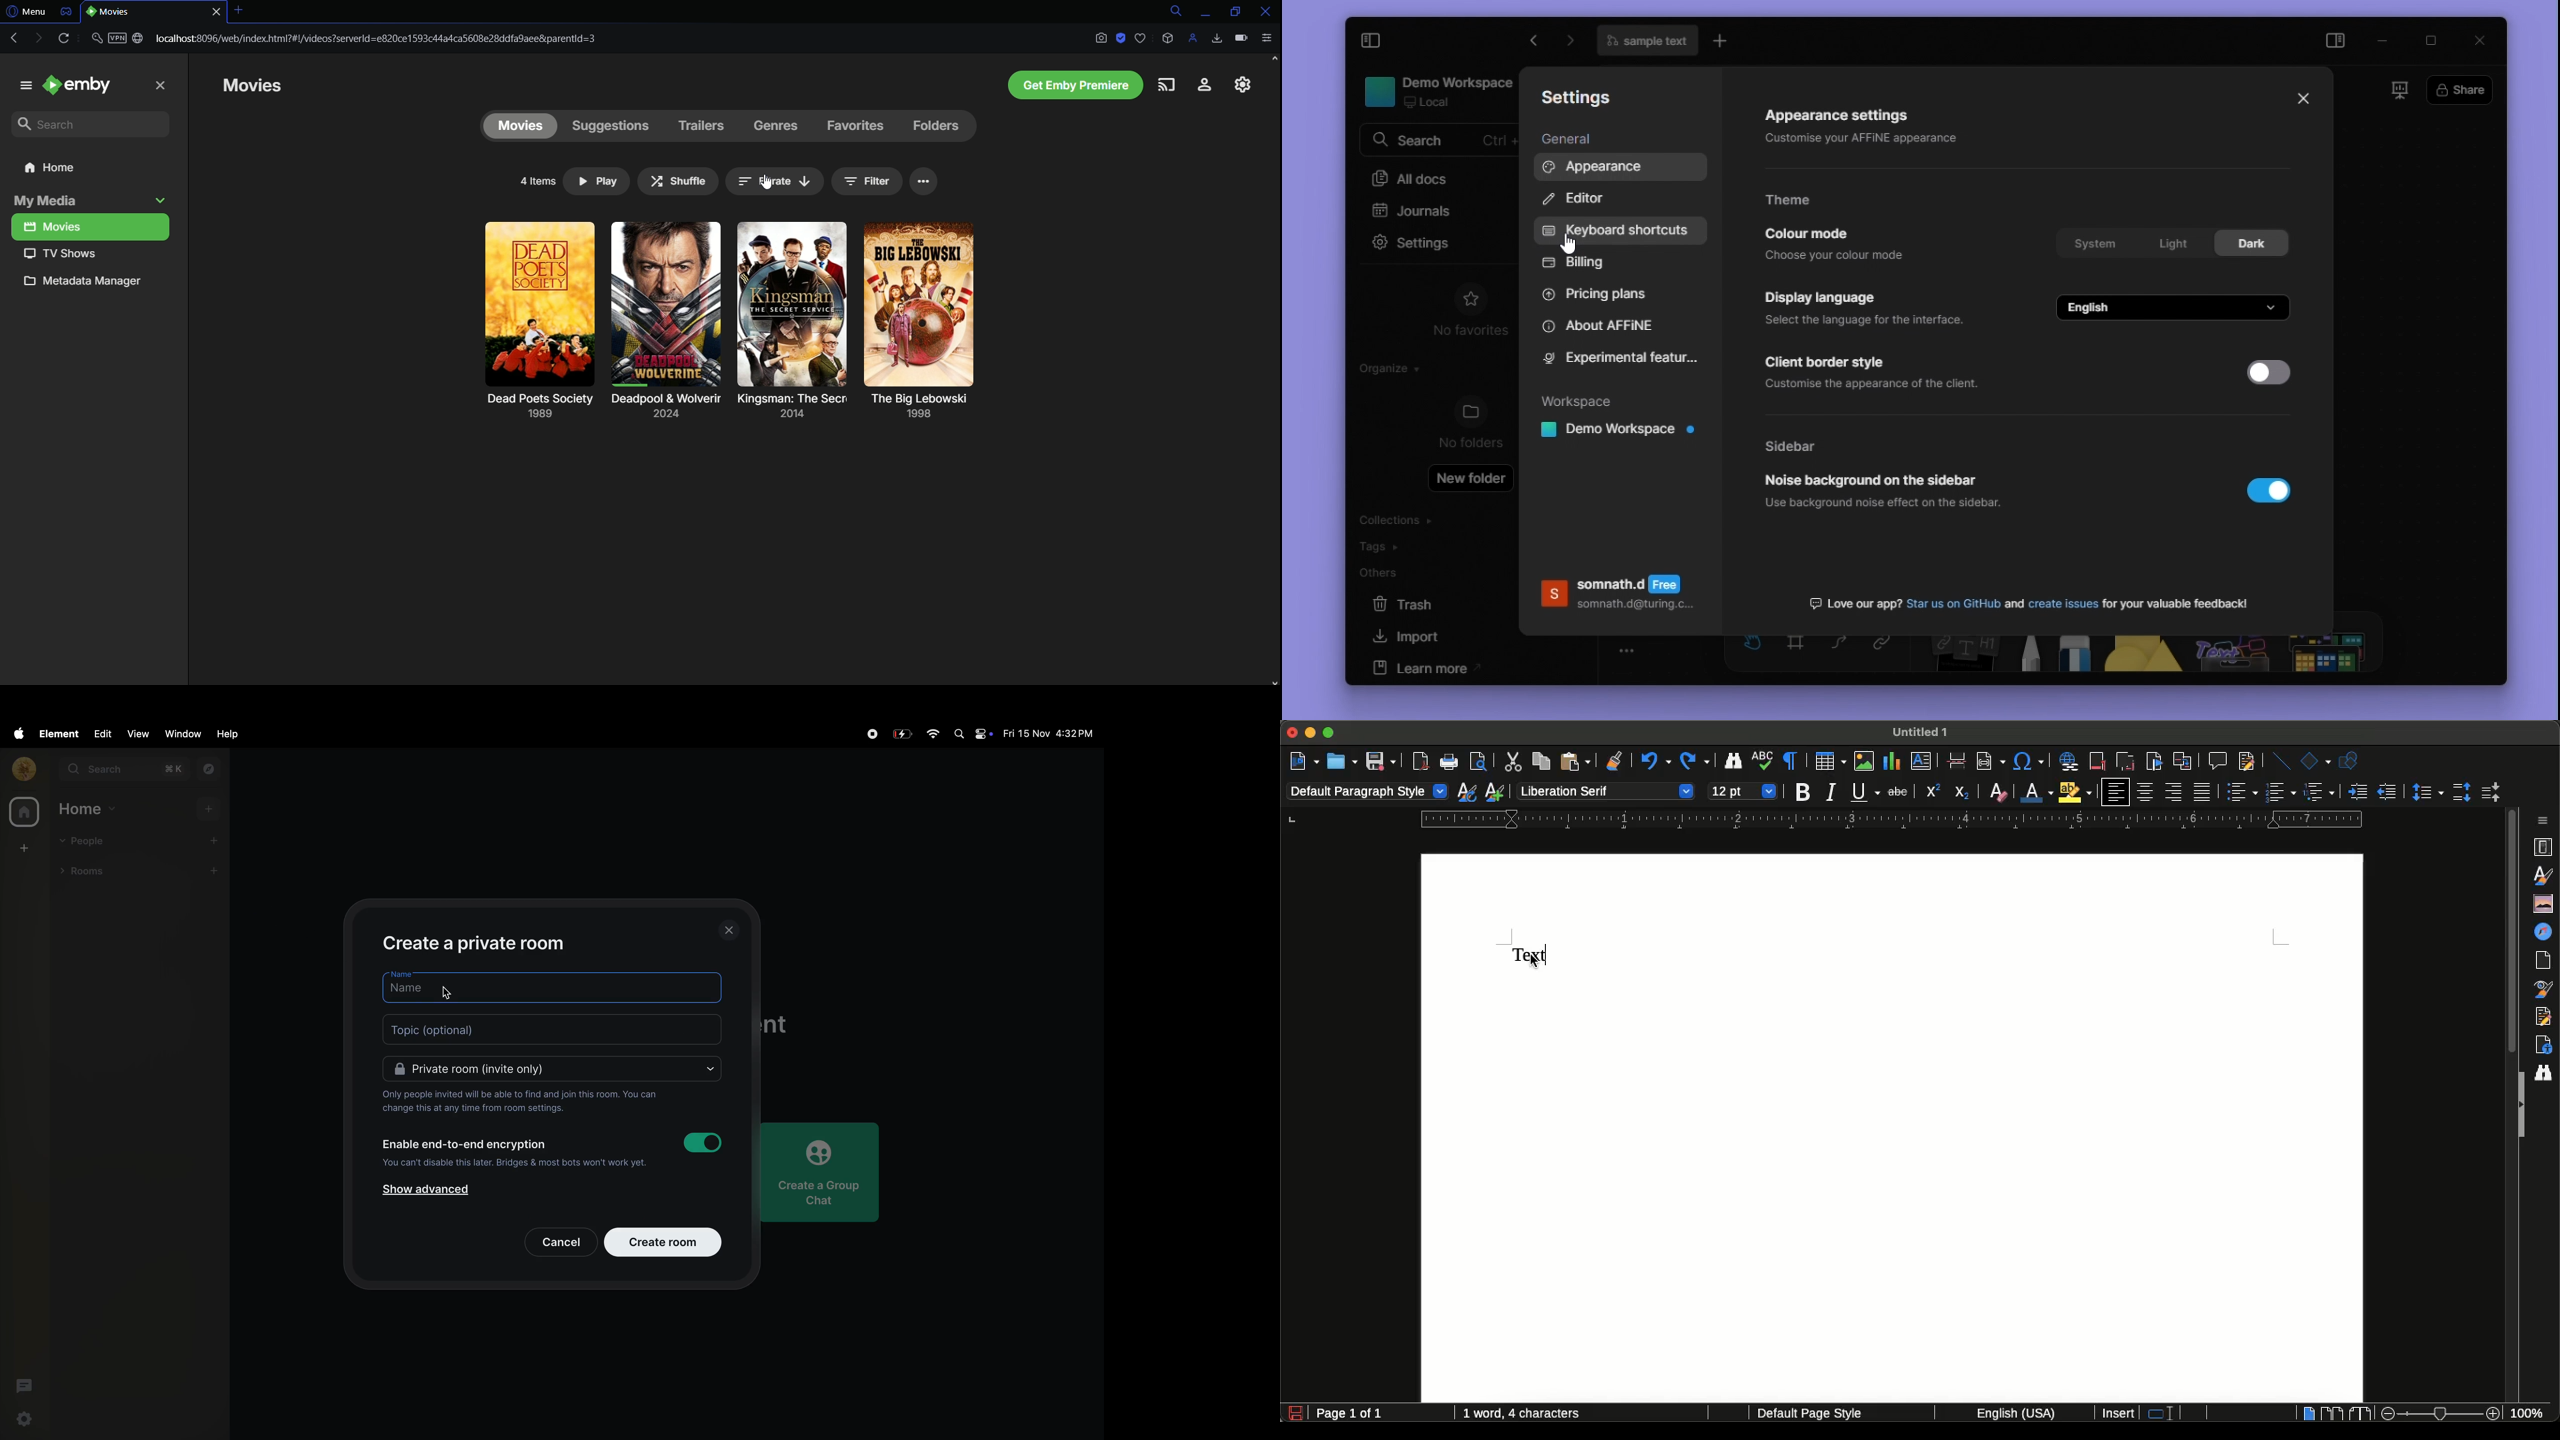 The height and width of the screenshot is (1456, 2576). What do you see at coordinates (1616, 763) in the screenshot?
I see `Clone formatting` at bounding box center [1616, 763].